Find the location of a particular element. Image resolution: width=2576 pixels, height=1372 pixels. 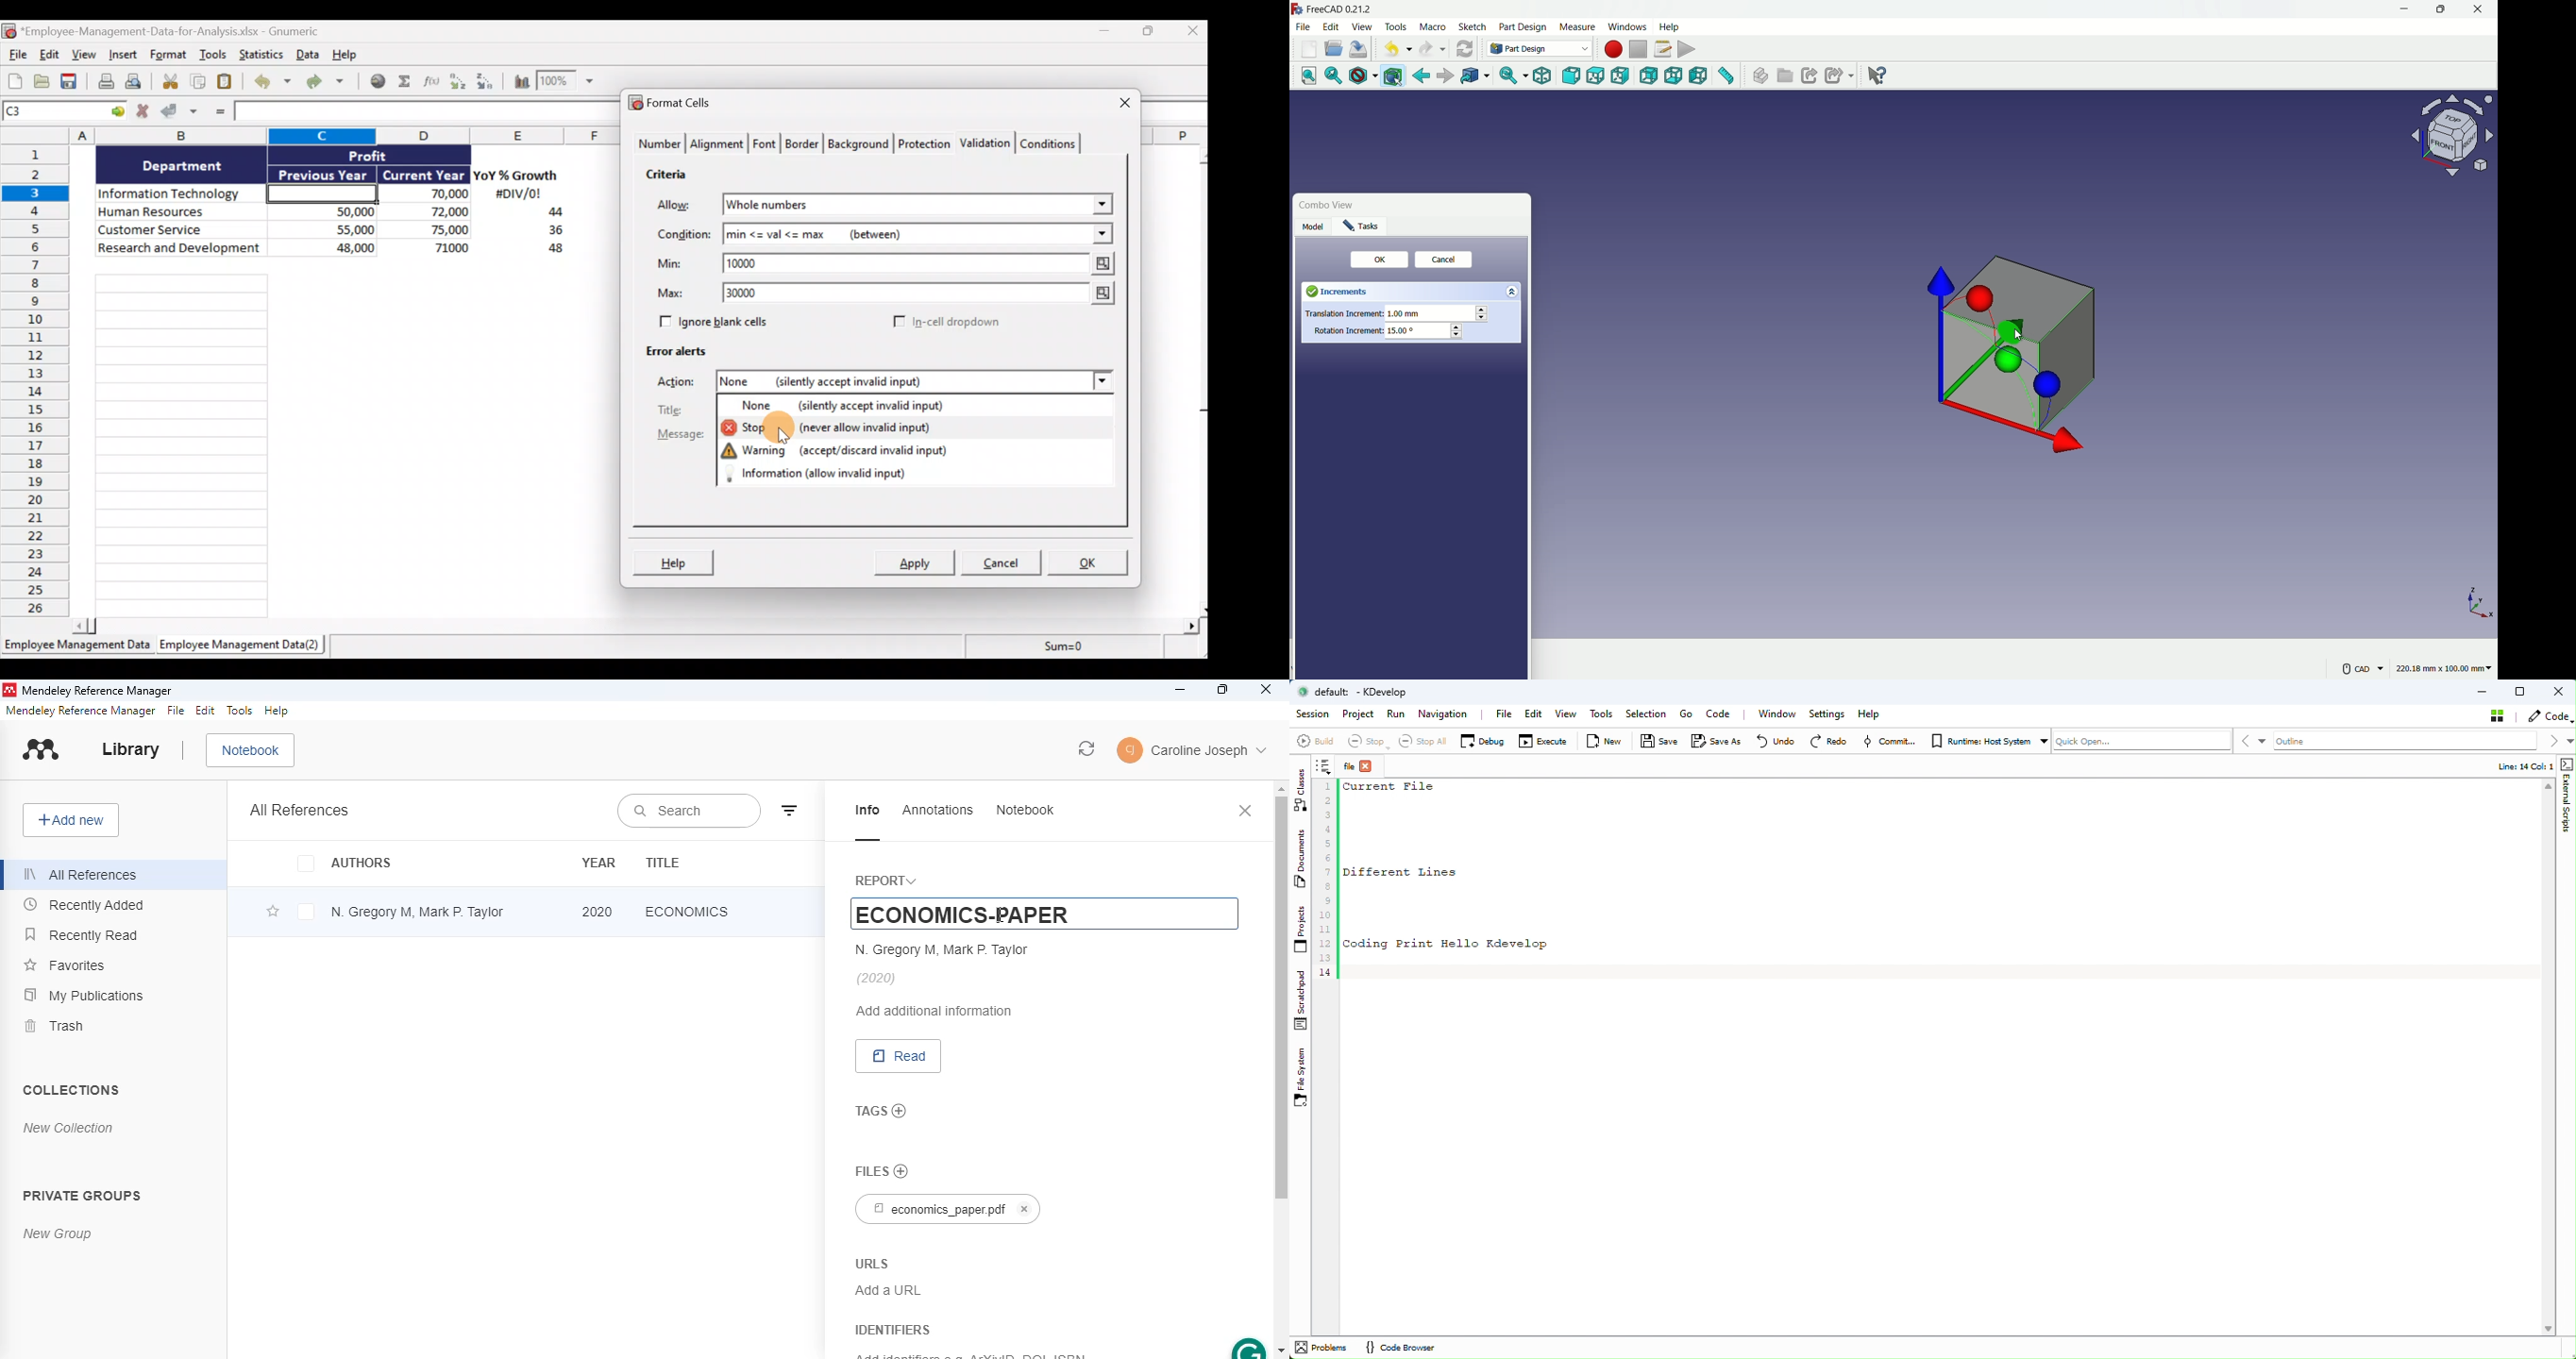

fit all is located at coordinates (1305, 75).